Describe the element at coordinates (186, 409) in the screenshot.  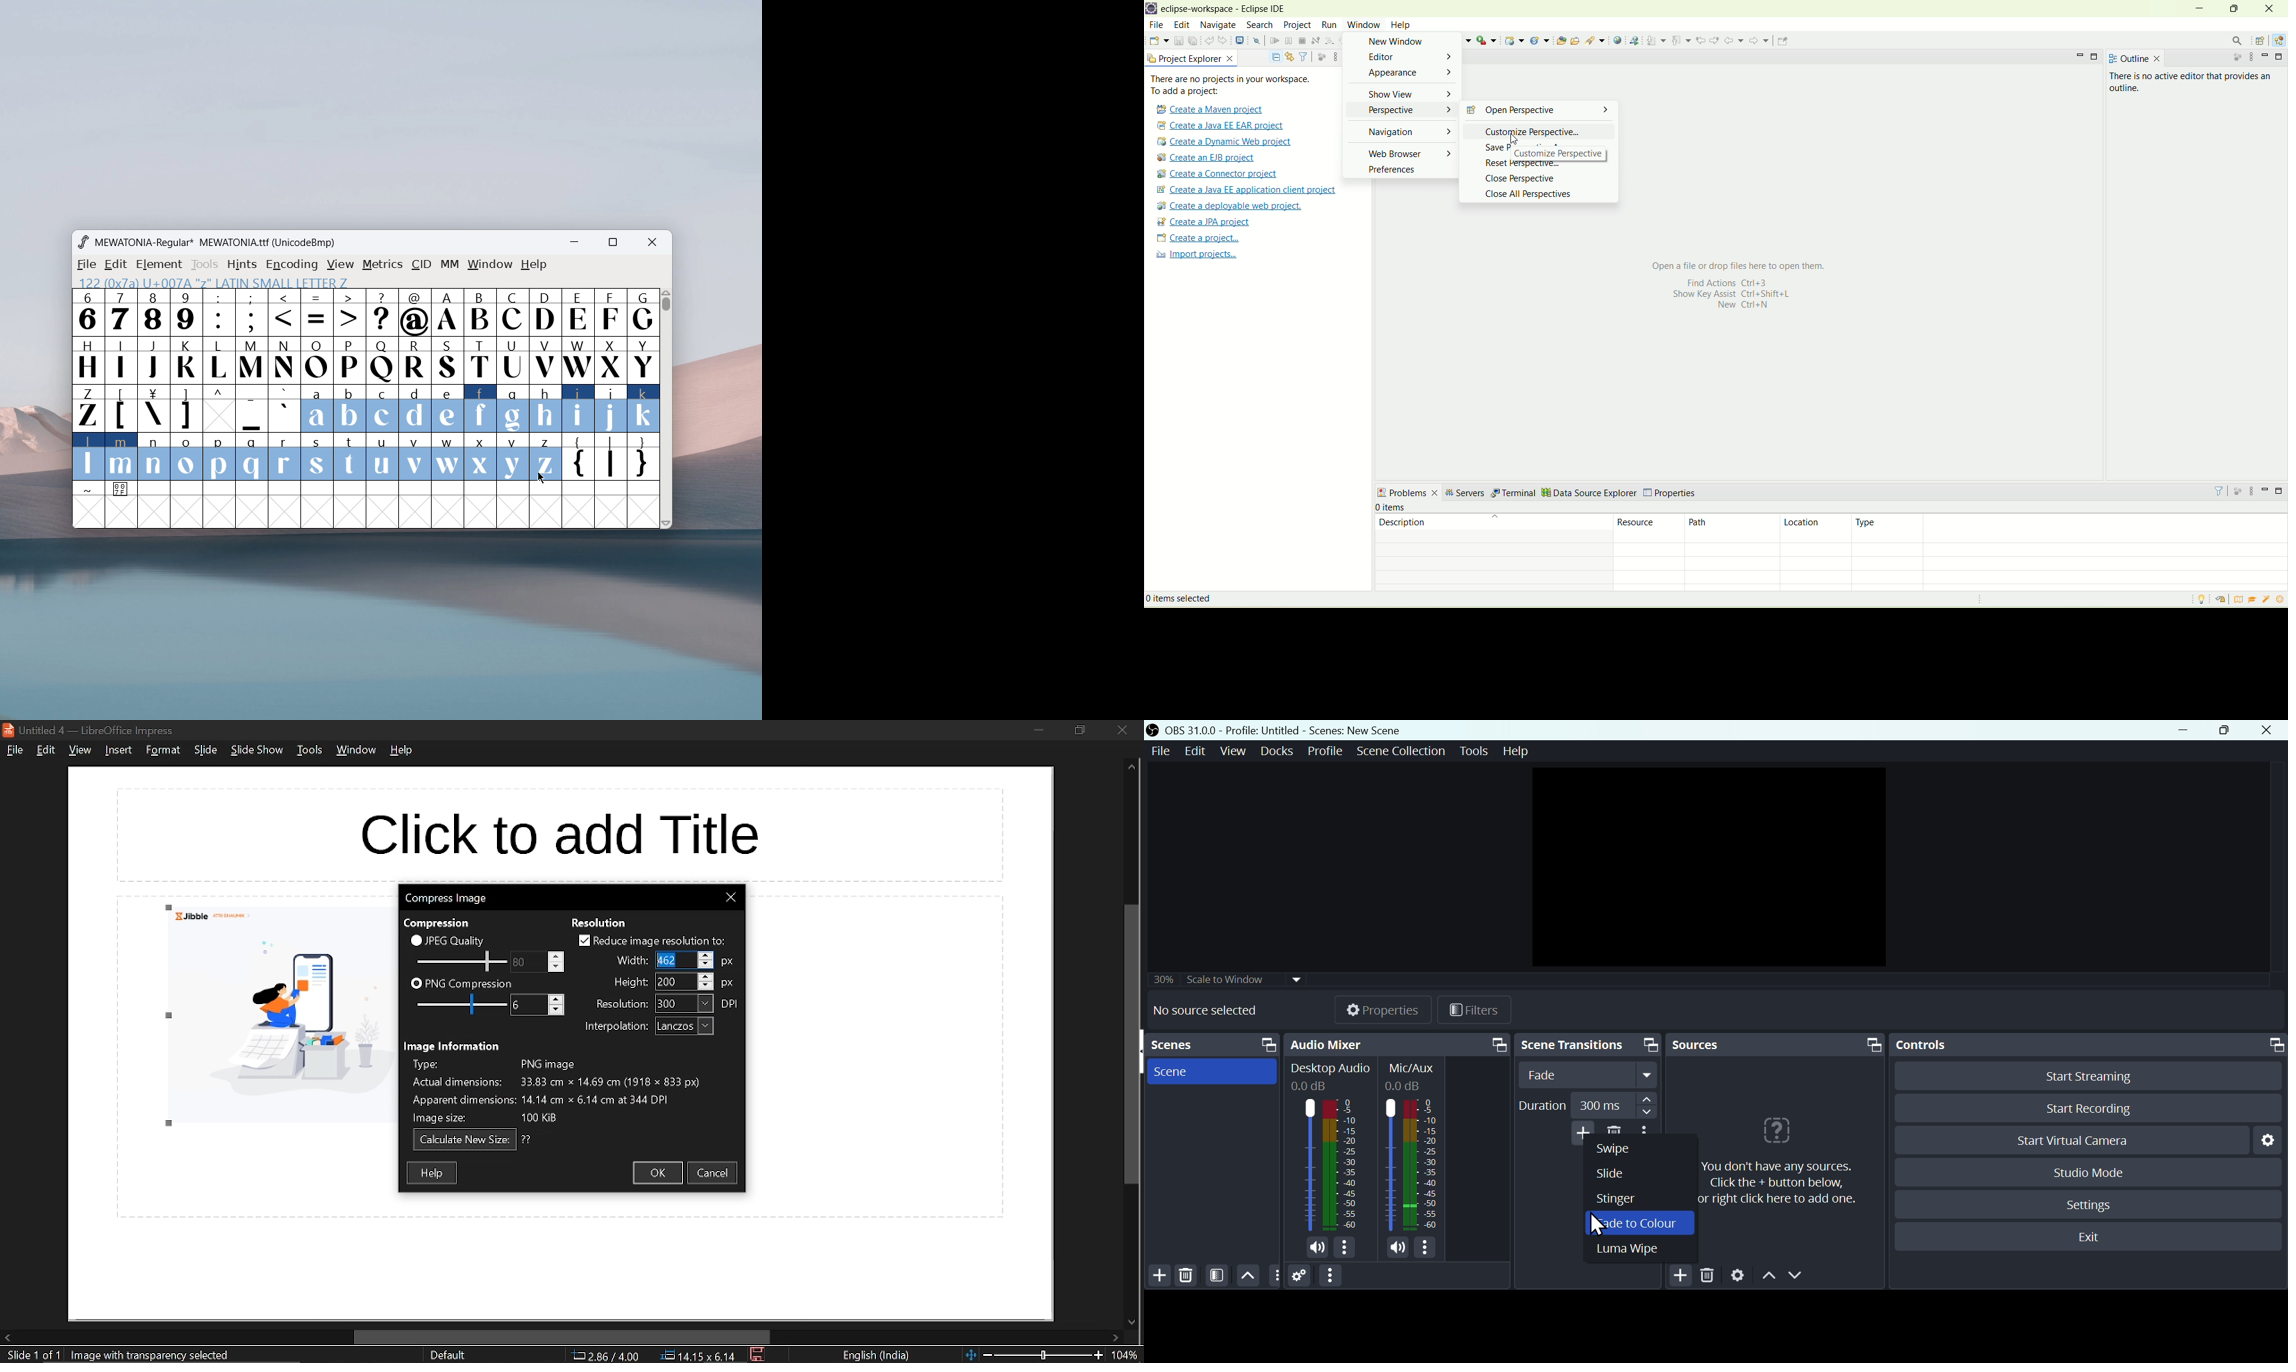
I see `]` at that location.